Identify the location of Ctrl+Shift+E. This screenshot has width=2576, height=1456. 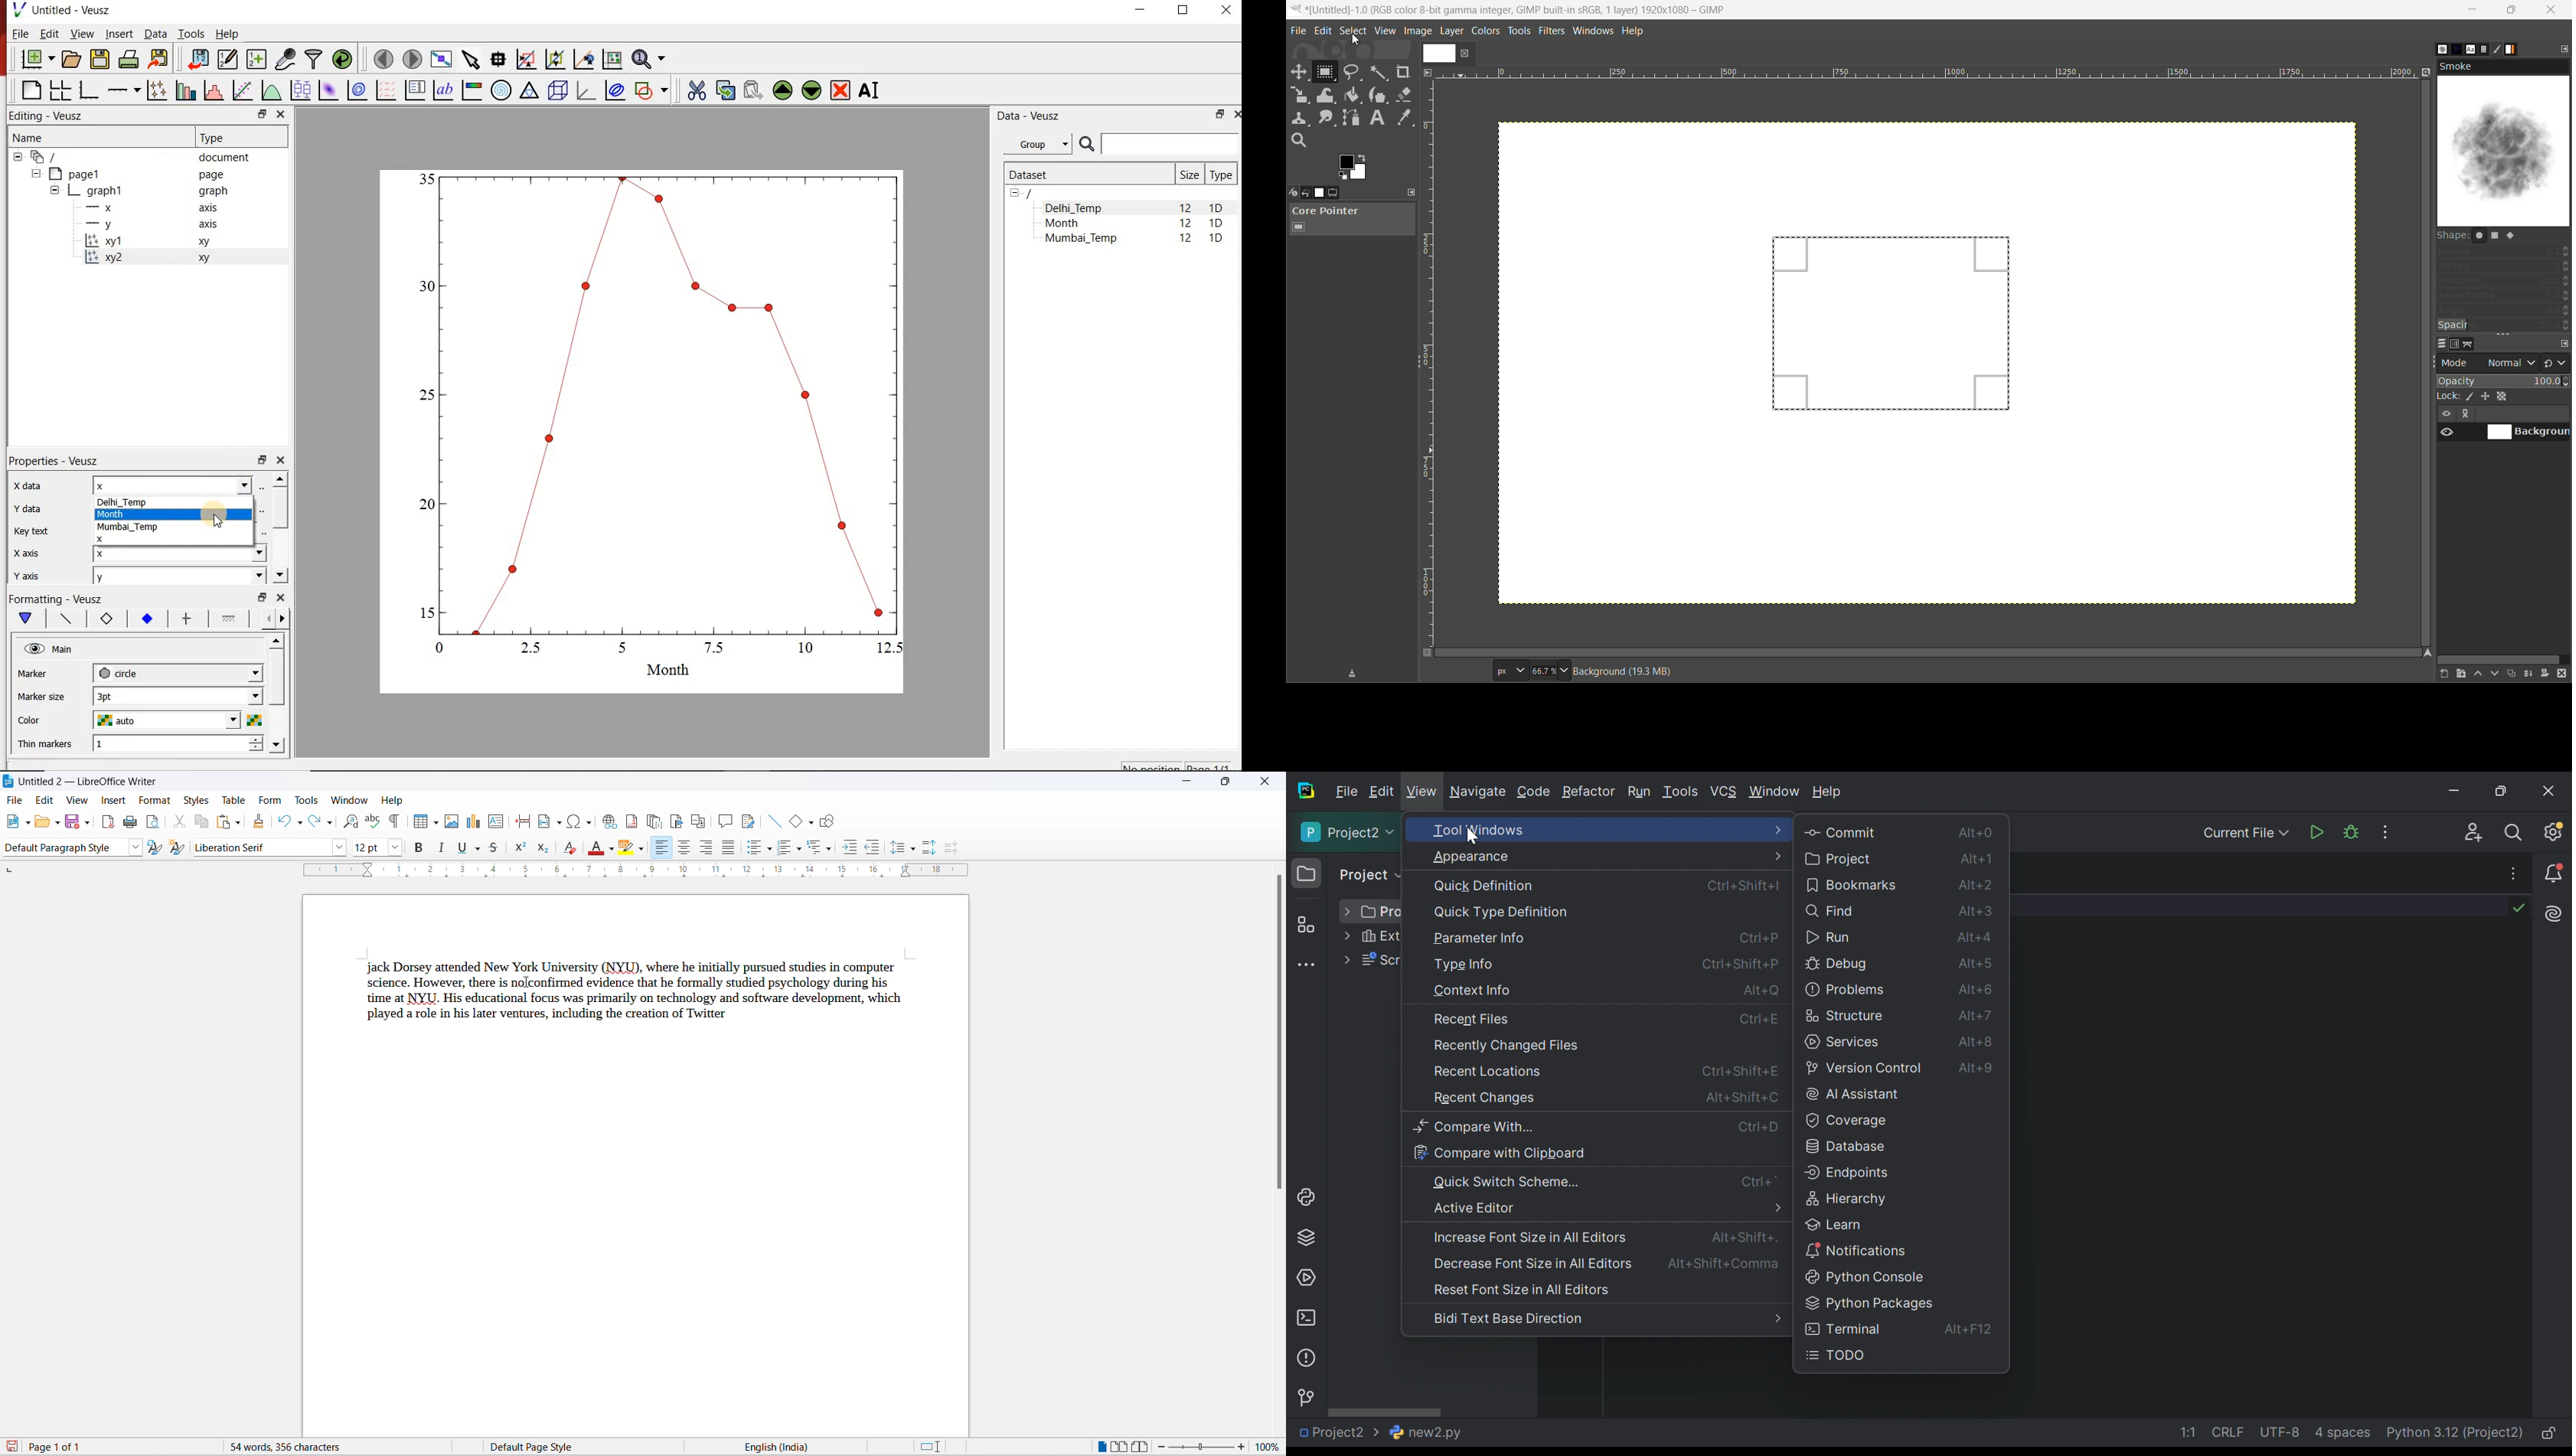
(1737, 1071).